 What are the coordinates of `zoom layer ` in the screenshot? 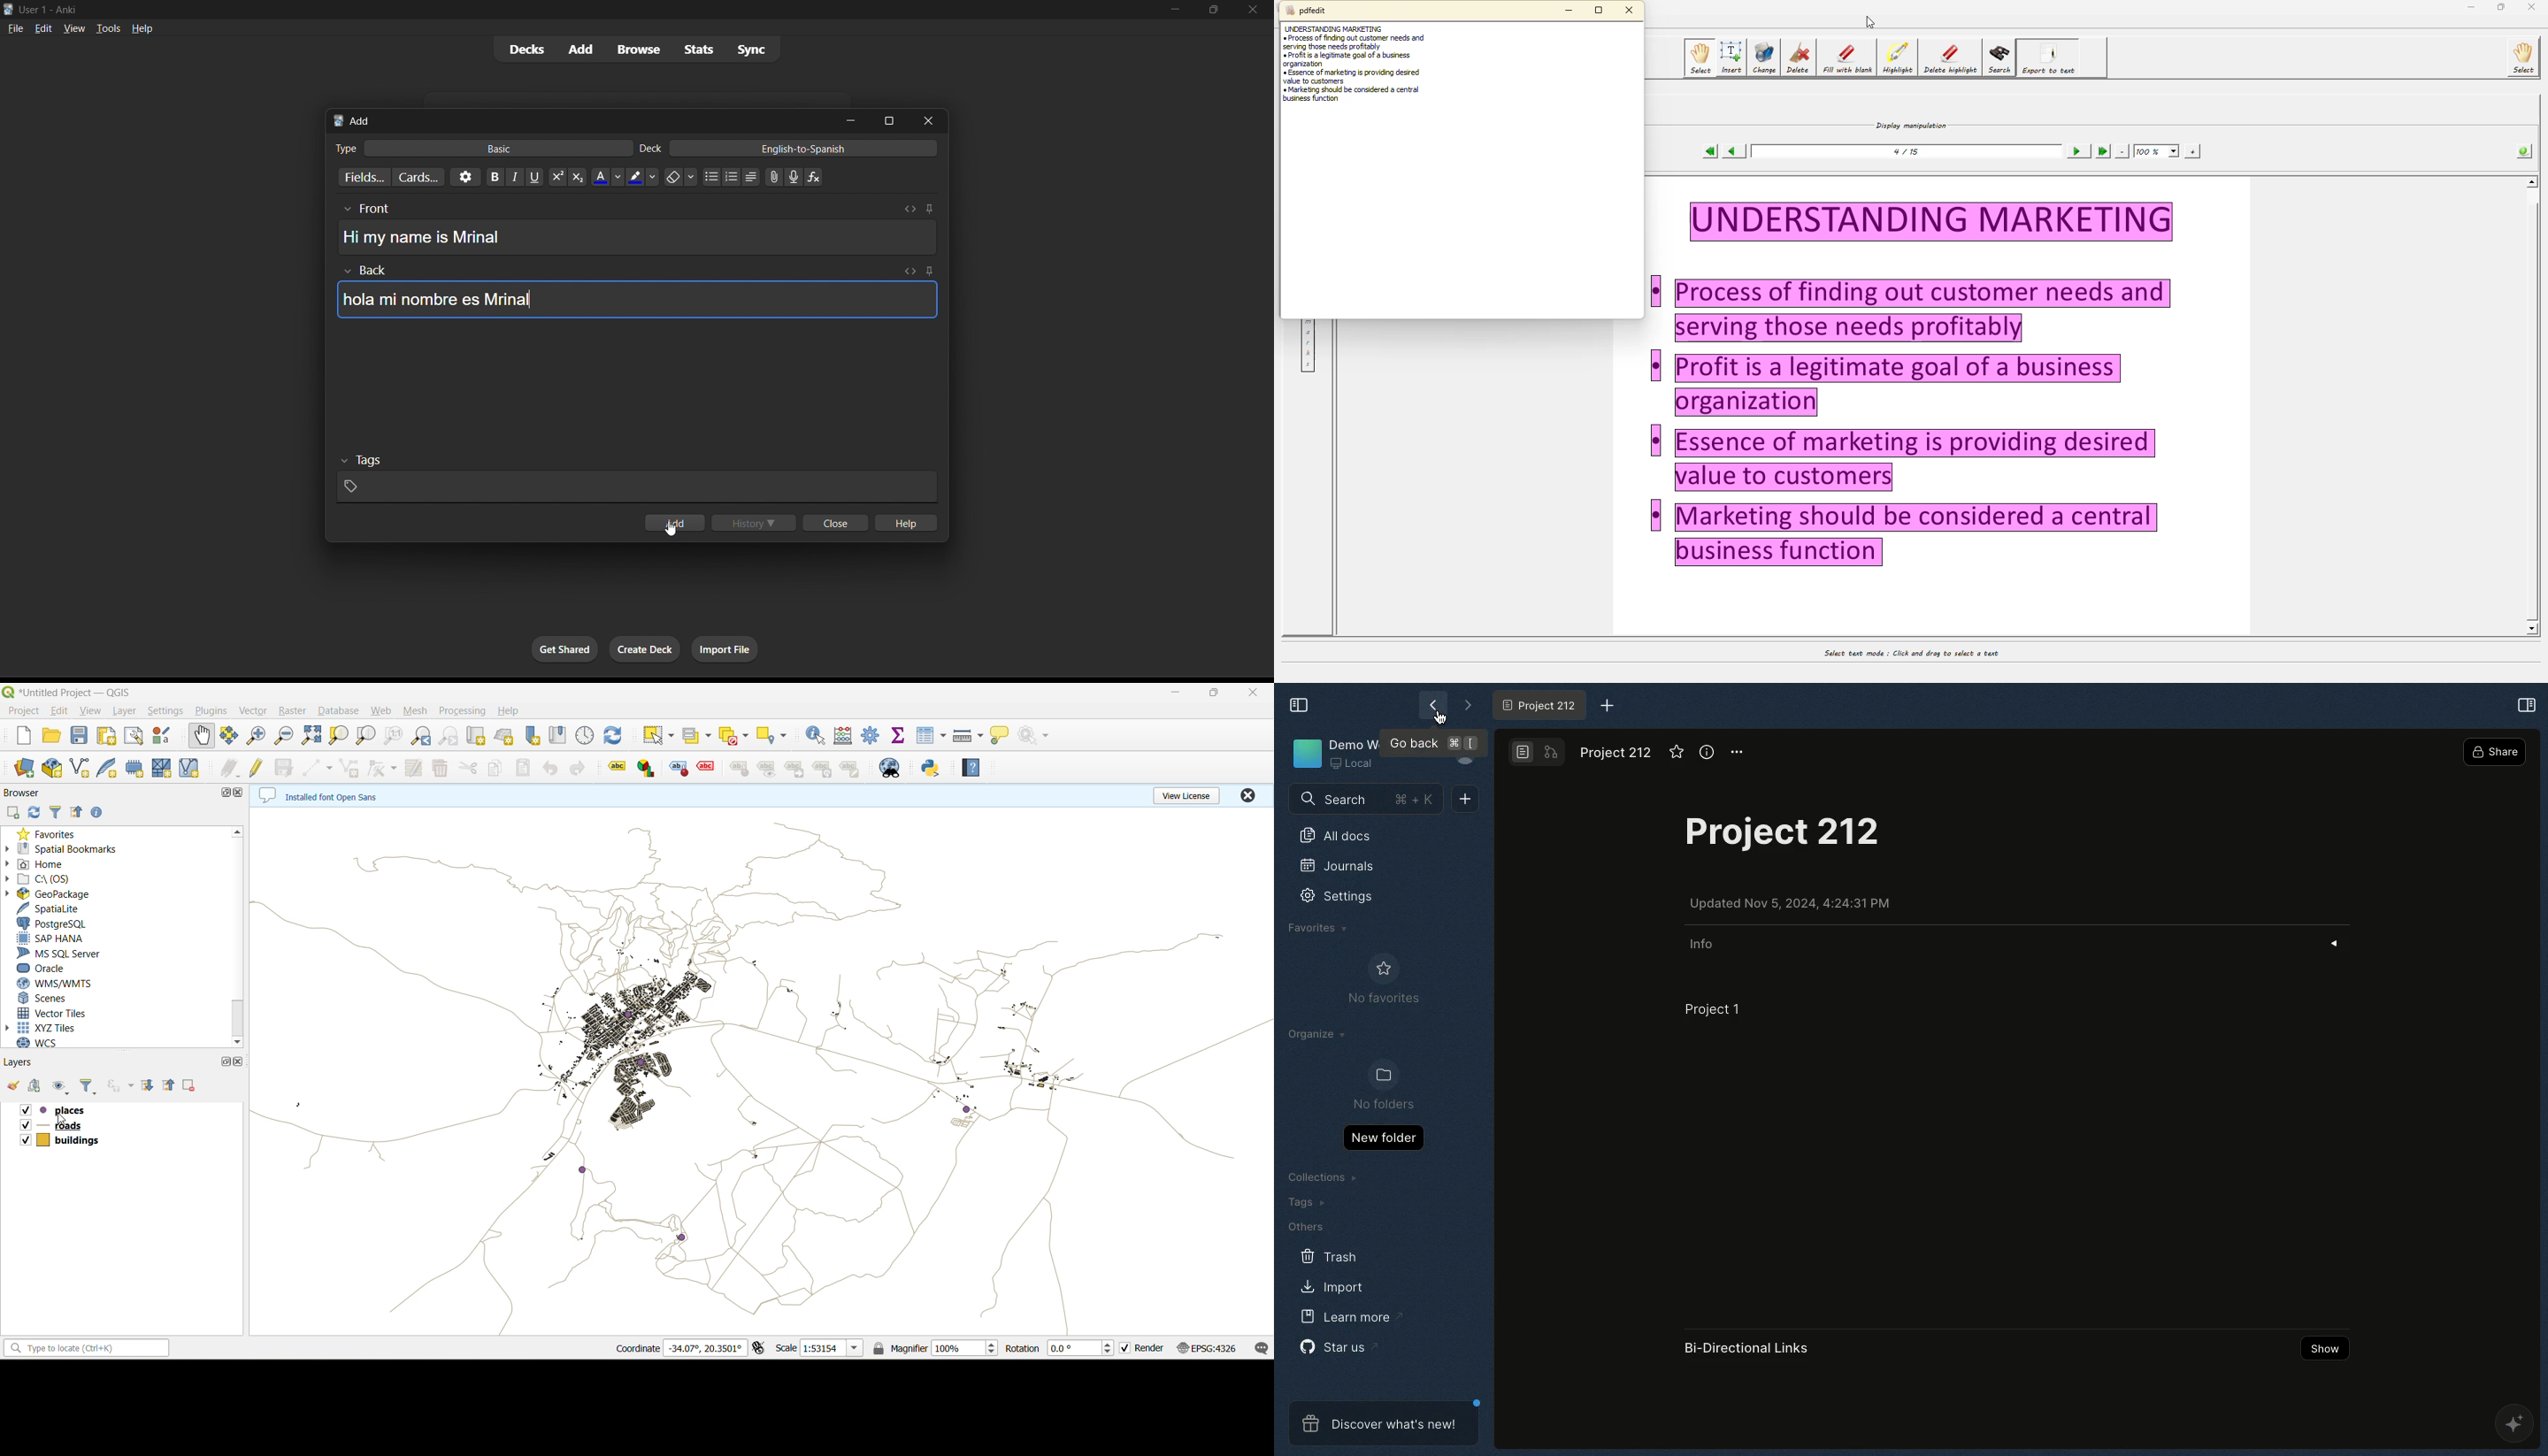 It's located at (366, 736).